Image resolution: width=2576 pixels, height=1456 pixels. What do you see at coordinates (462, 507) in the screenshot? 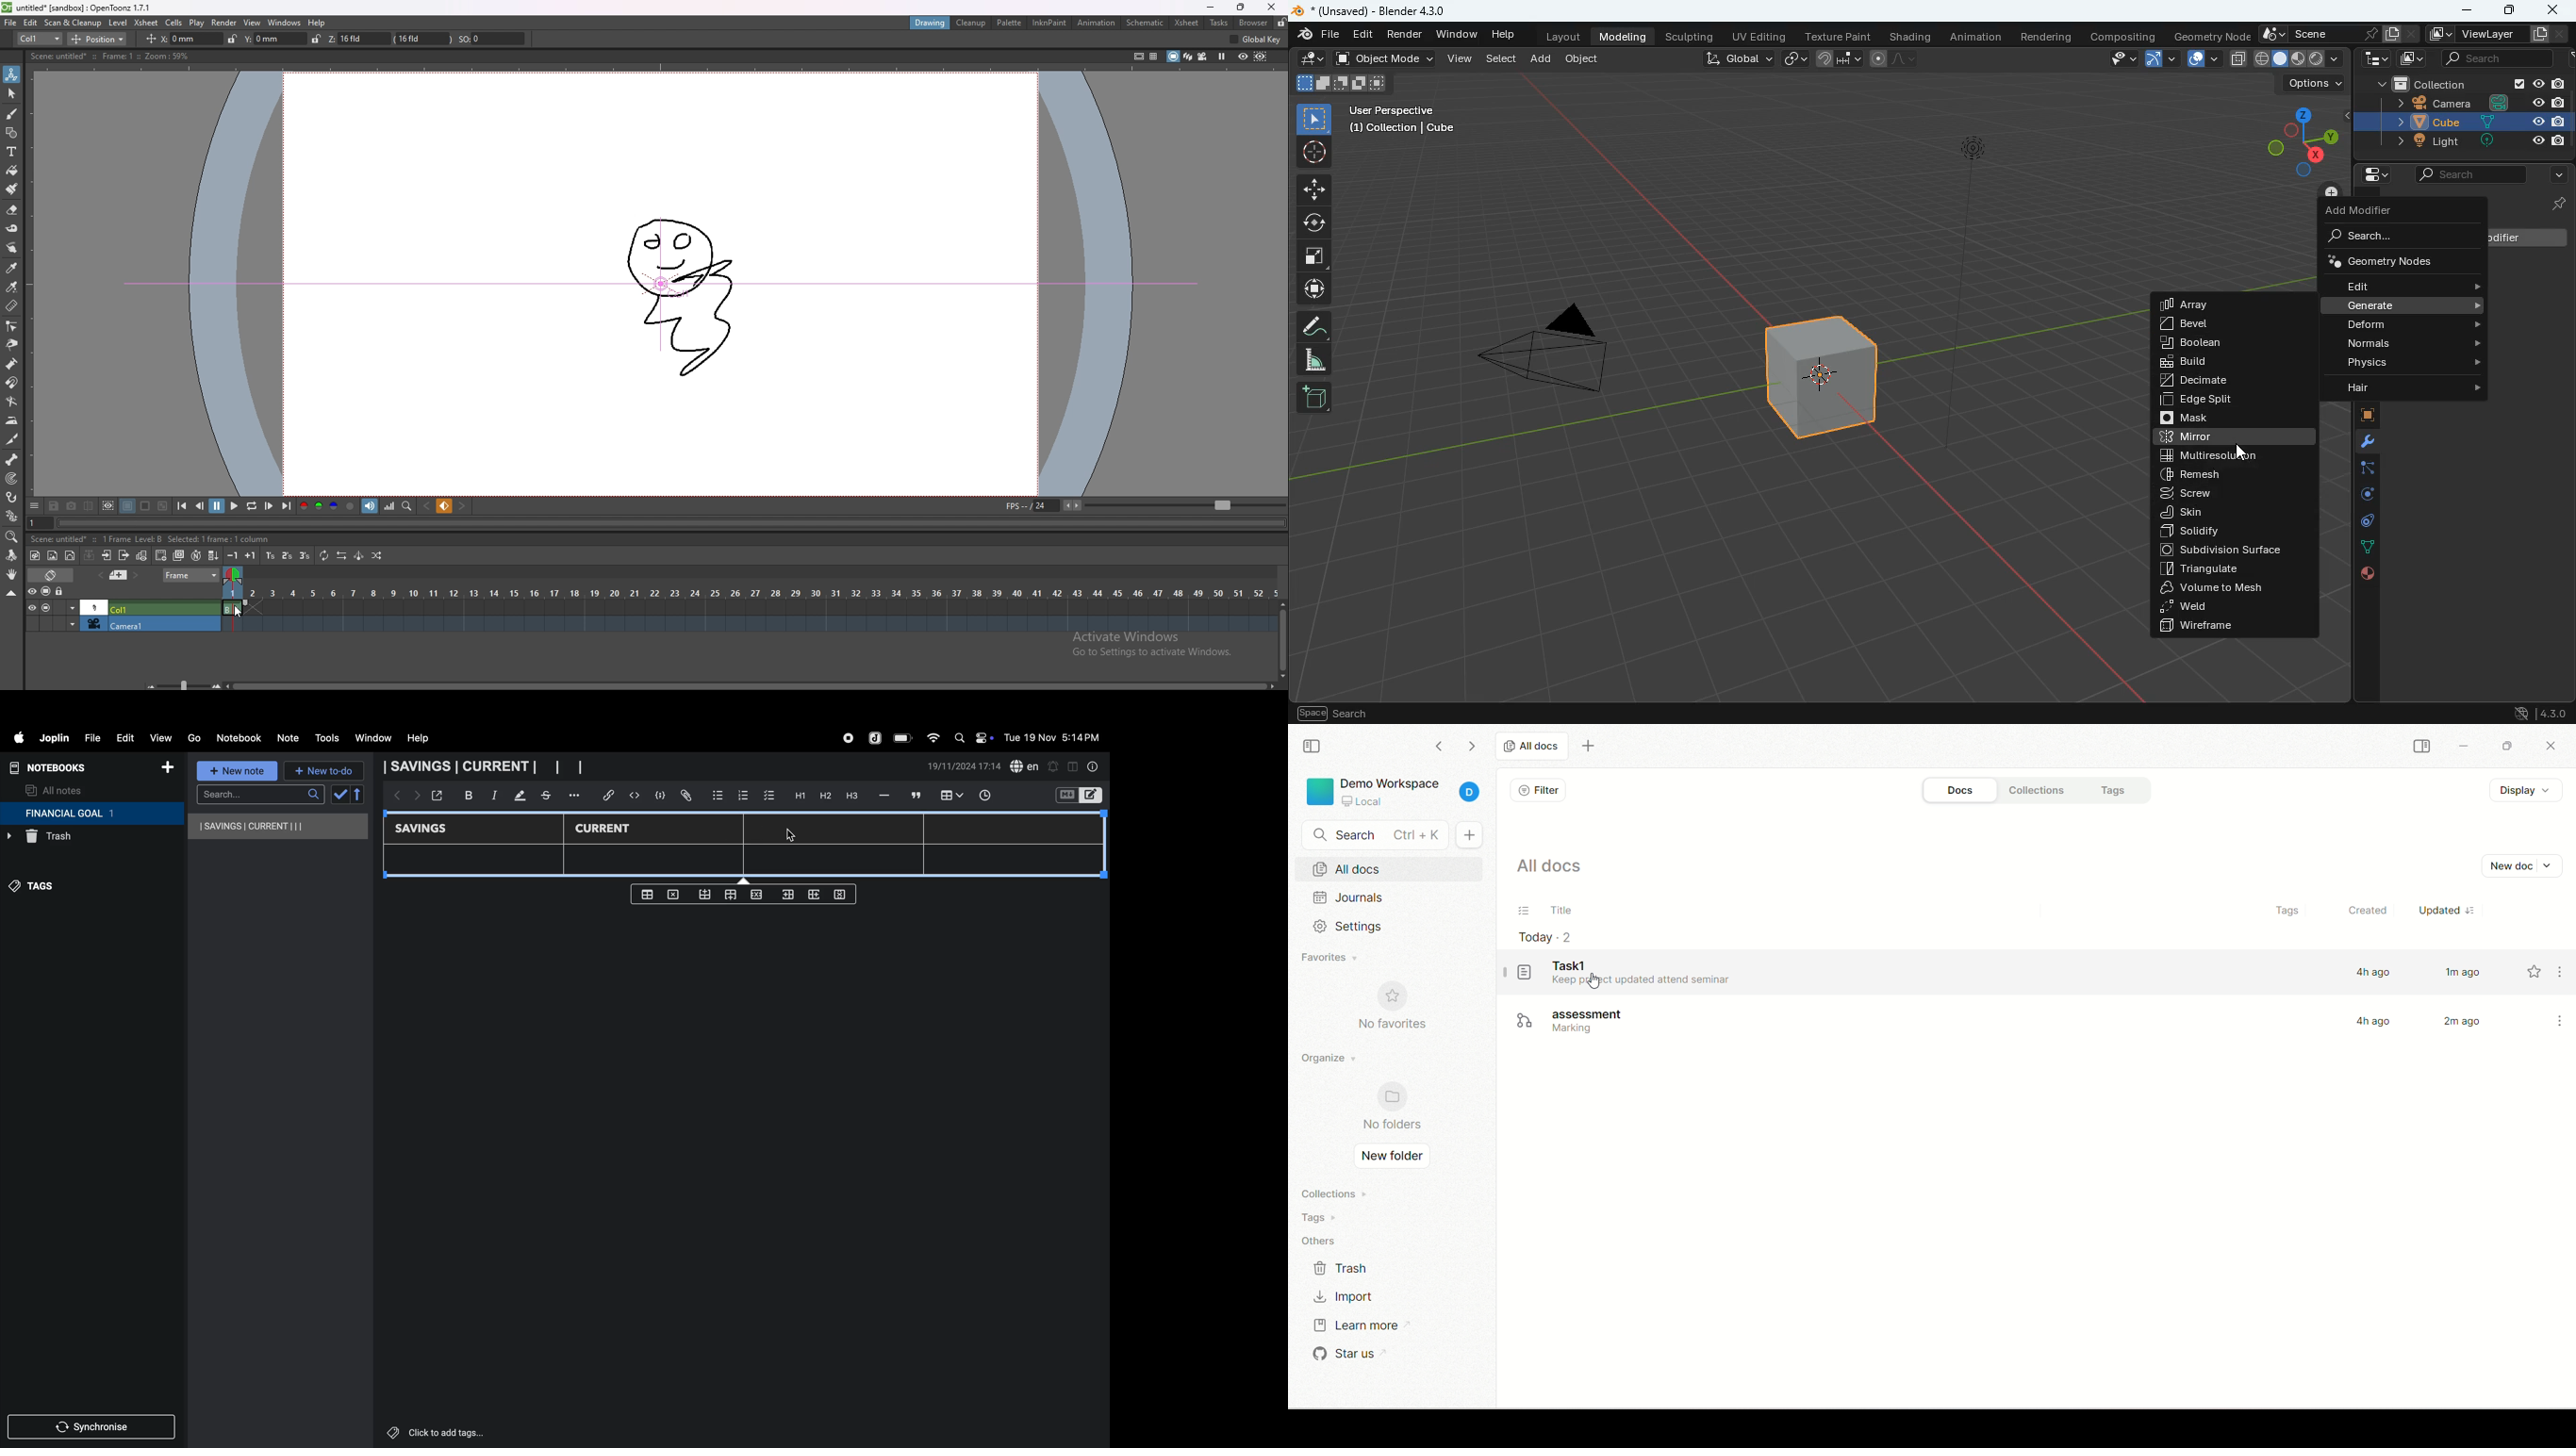
I see `next key` at bounding box center [462, 507].